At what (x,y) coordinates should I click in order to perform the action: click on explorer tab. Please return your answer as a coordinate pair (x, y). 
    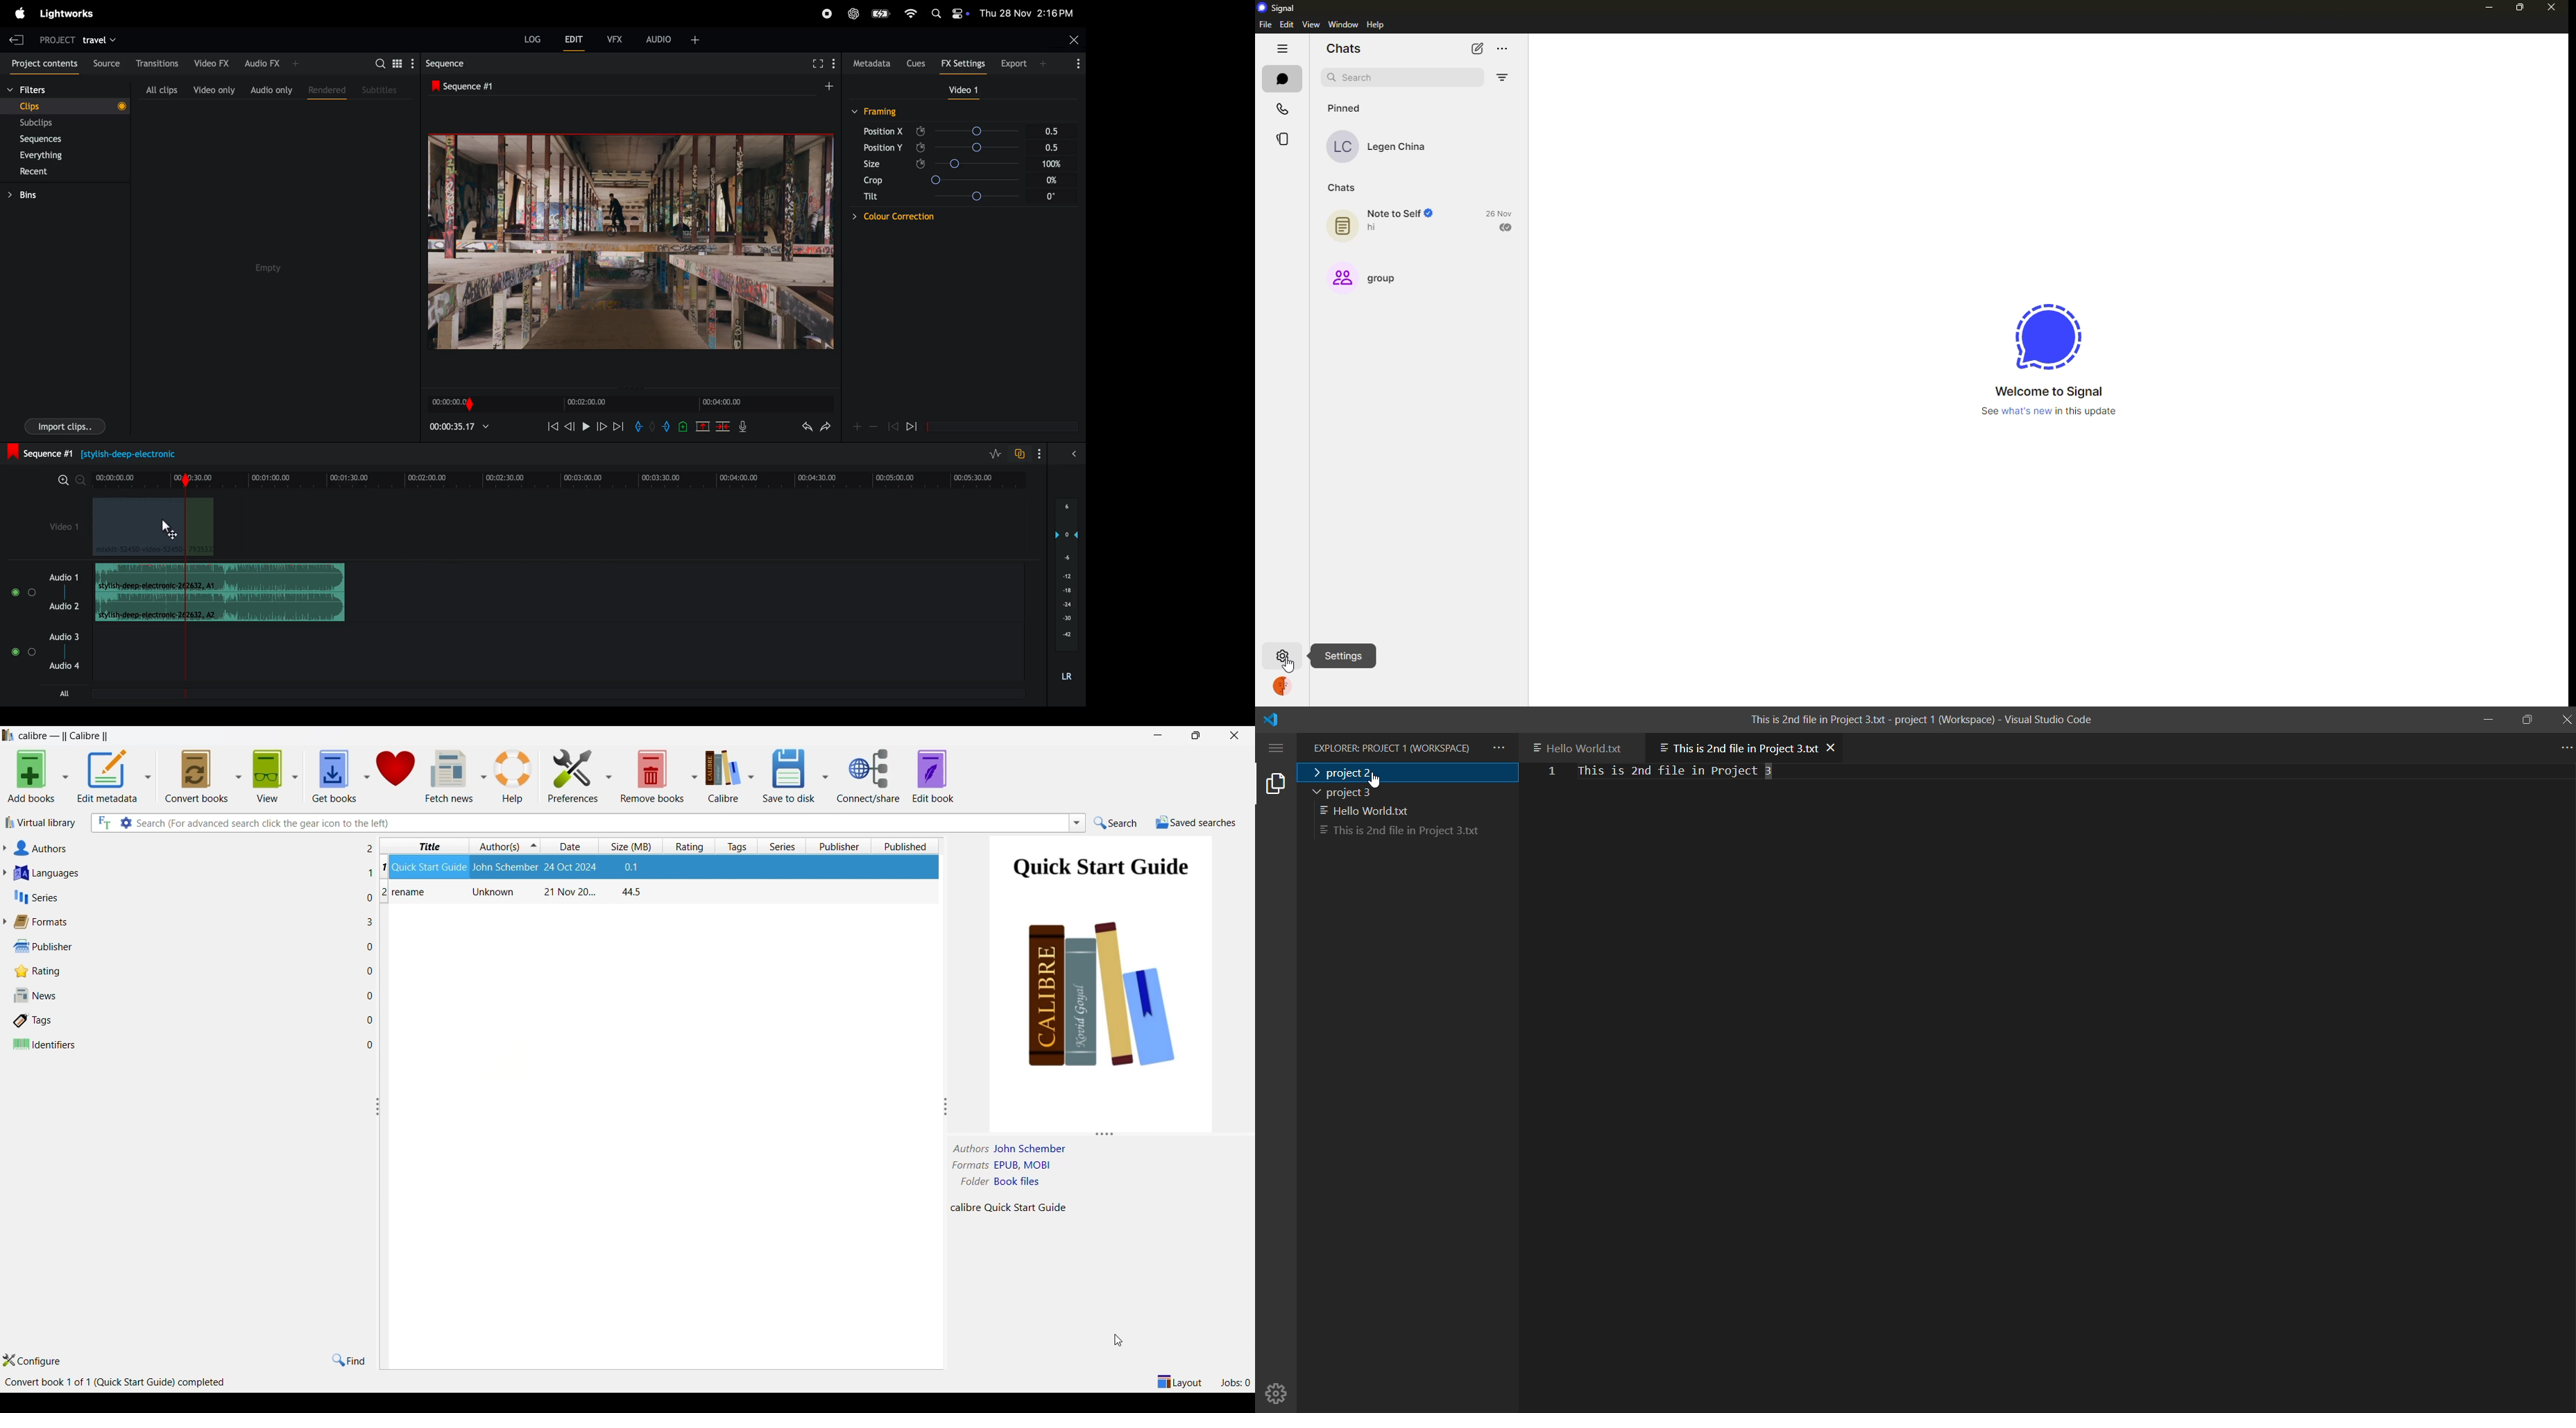
    Looking at the image, I should click on (1276, 783).